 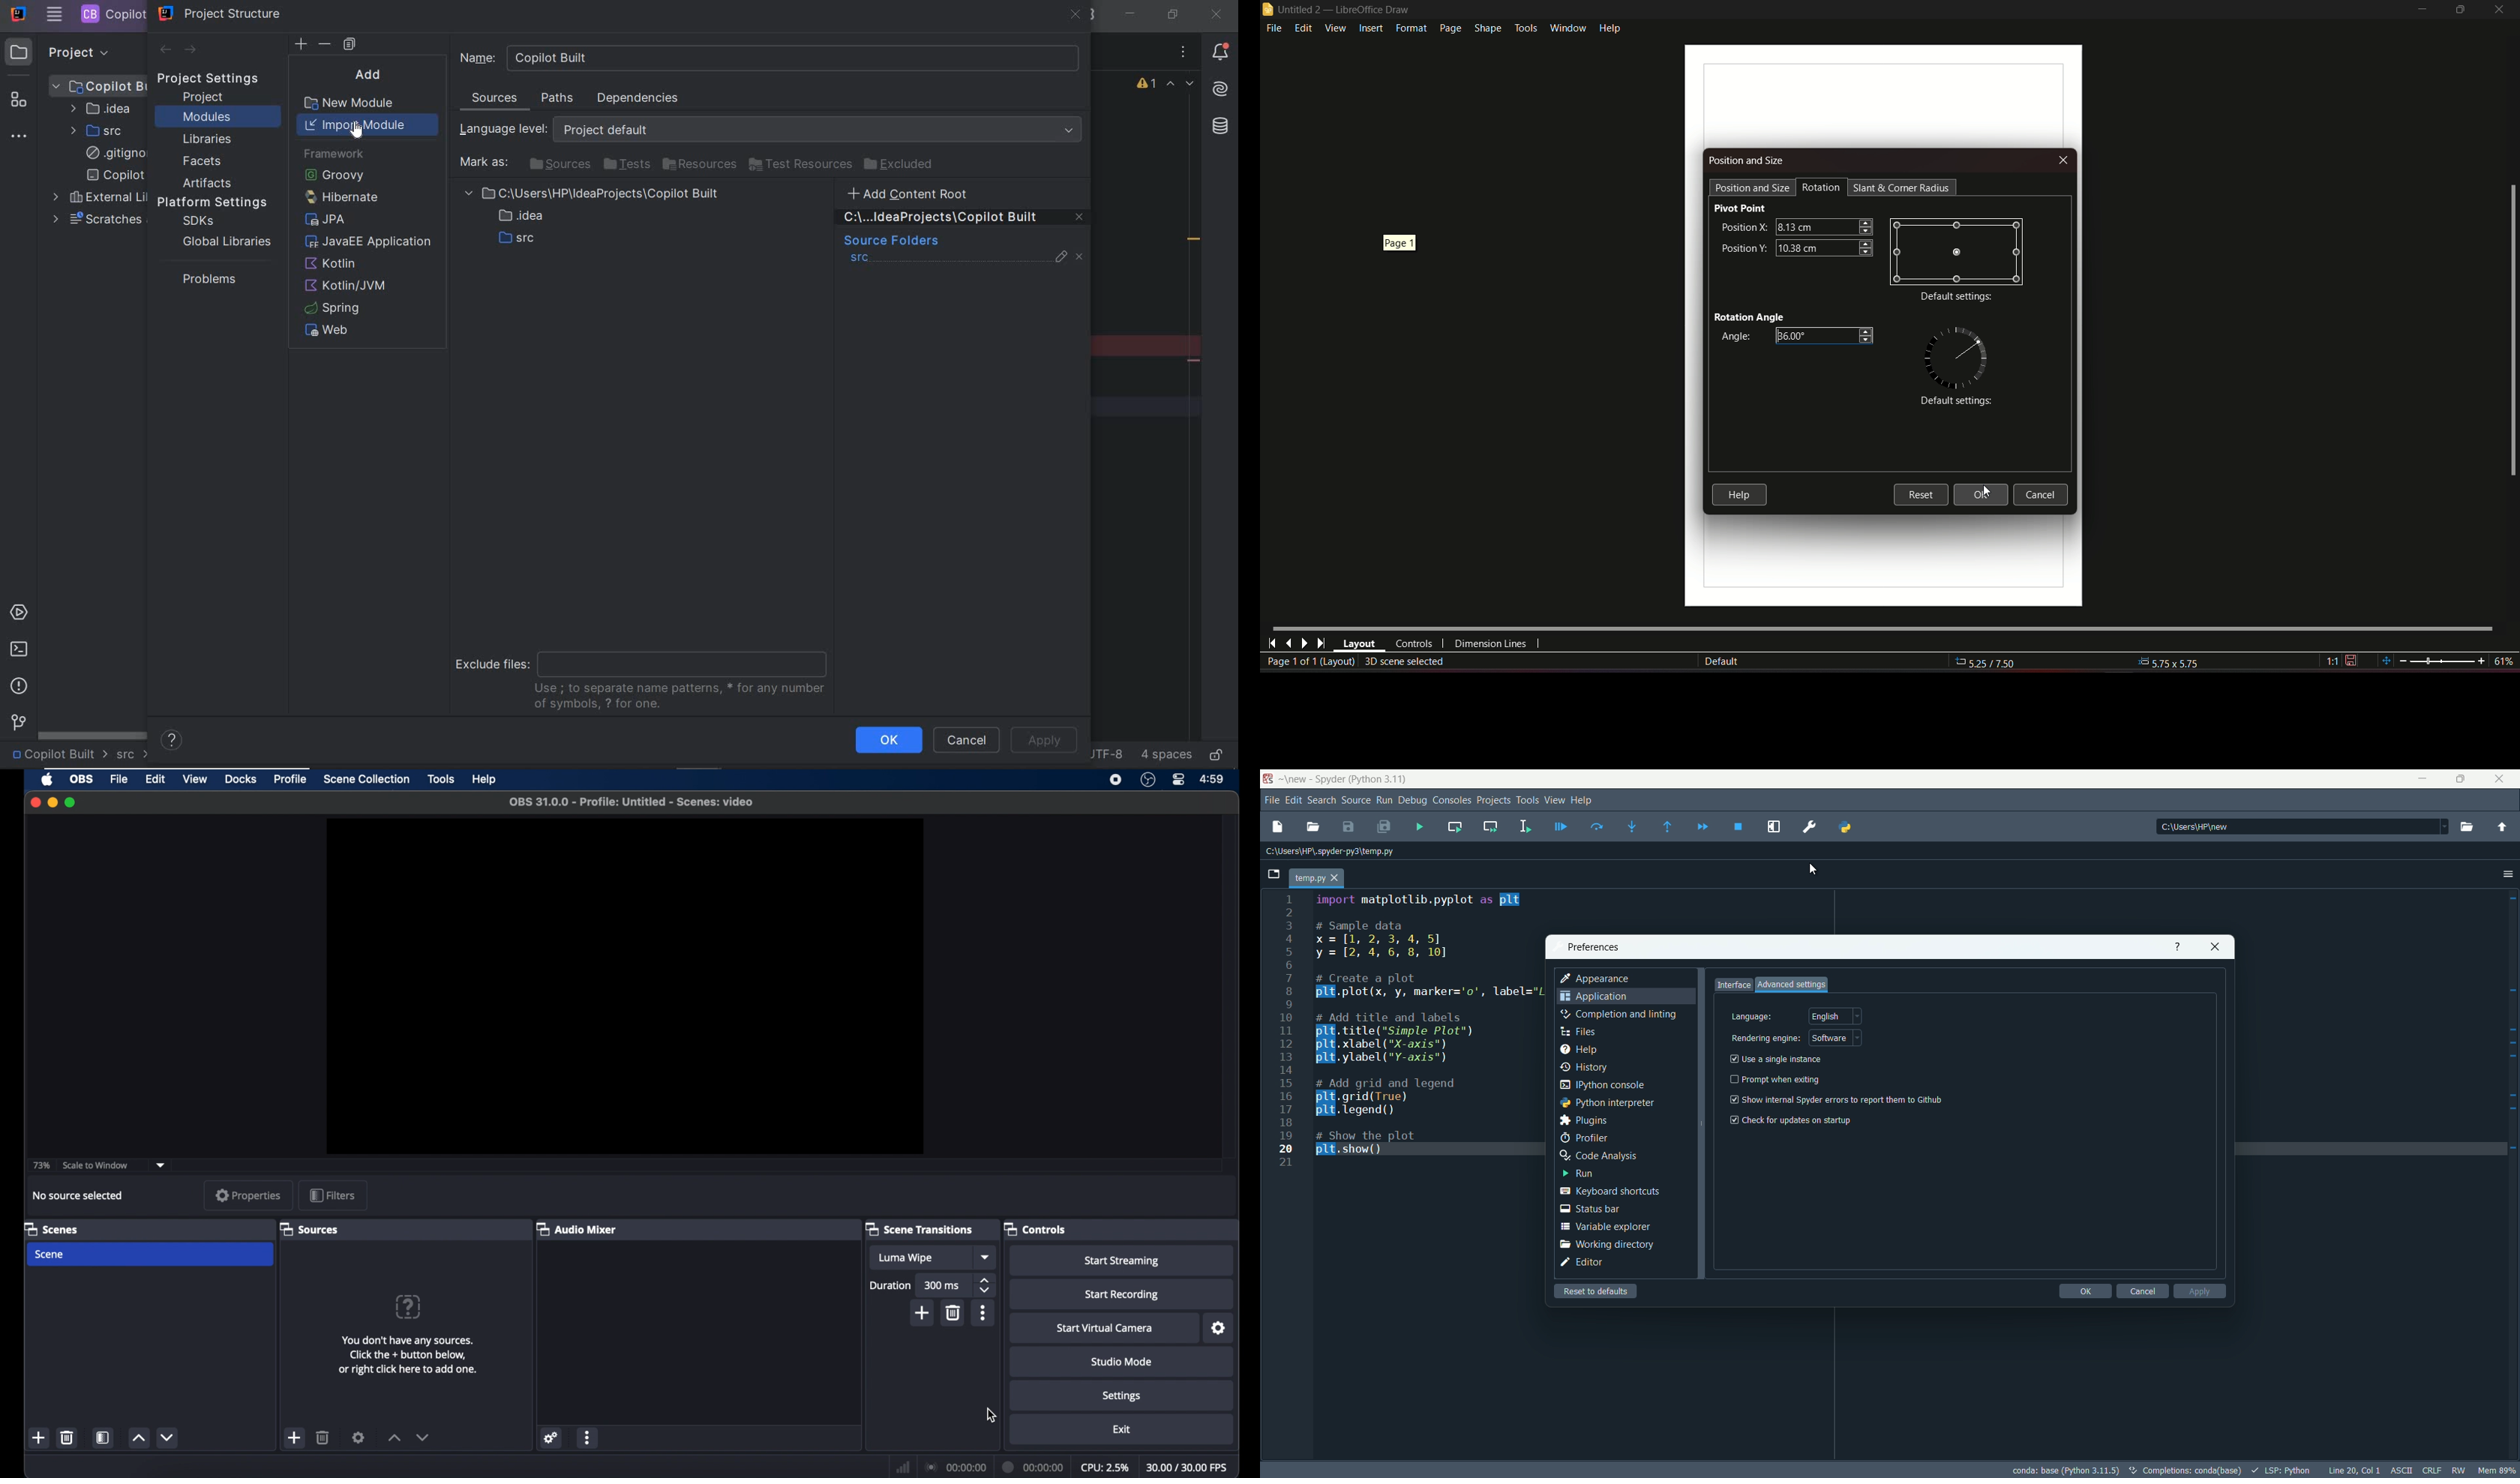 I want to click on page, so click(x=1449, y=28).